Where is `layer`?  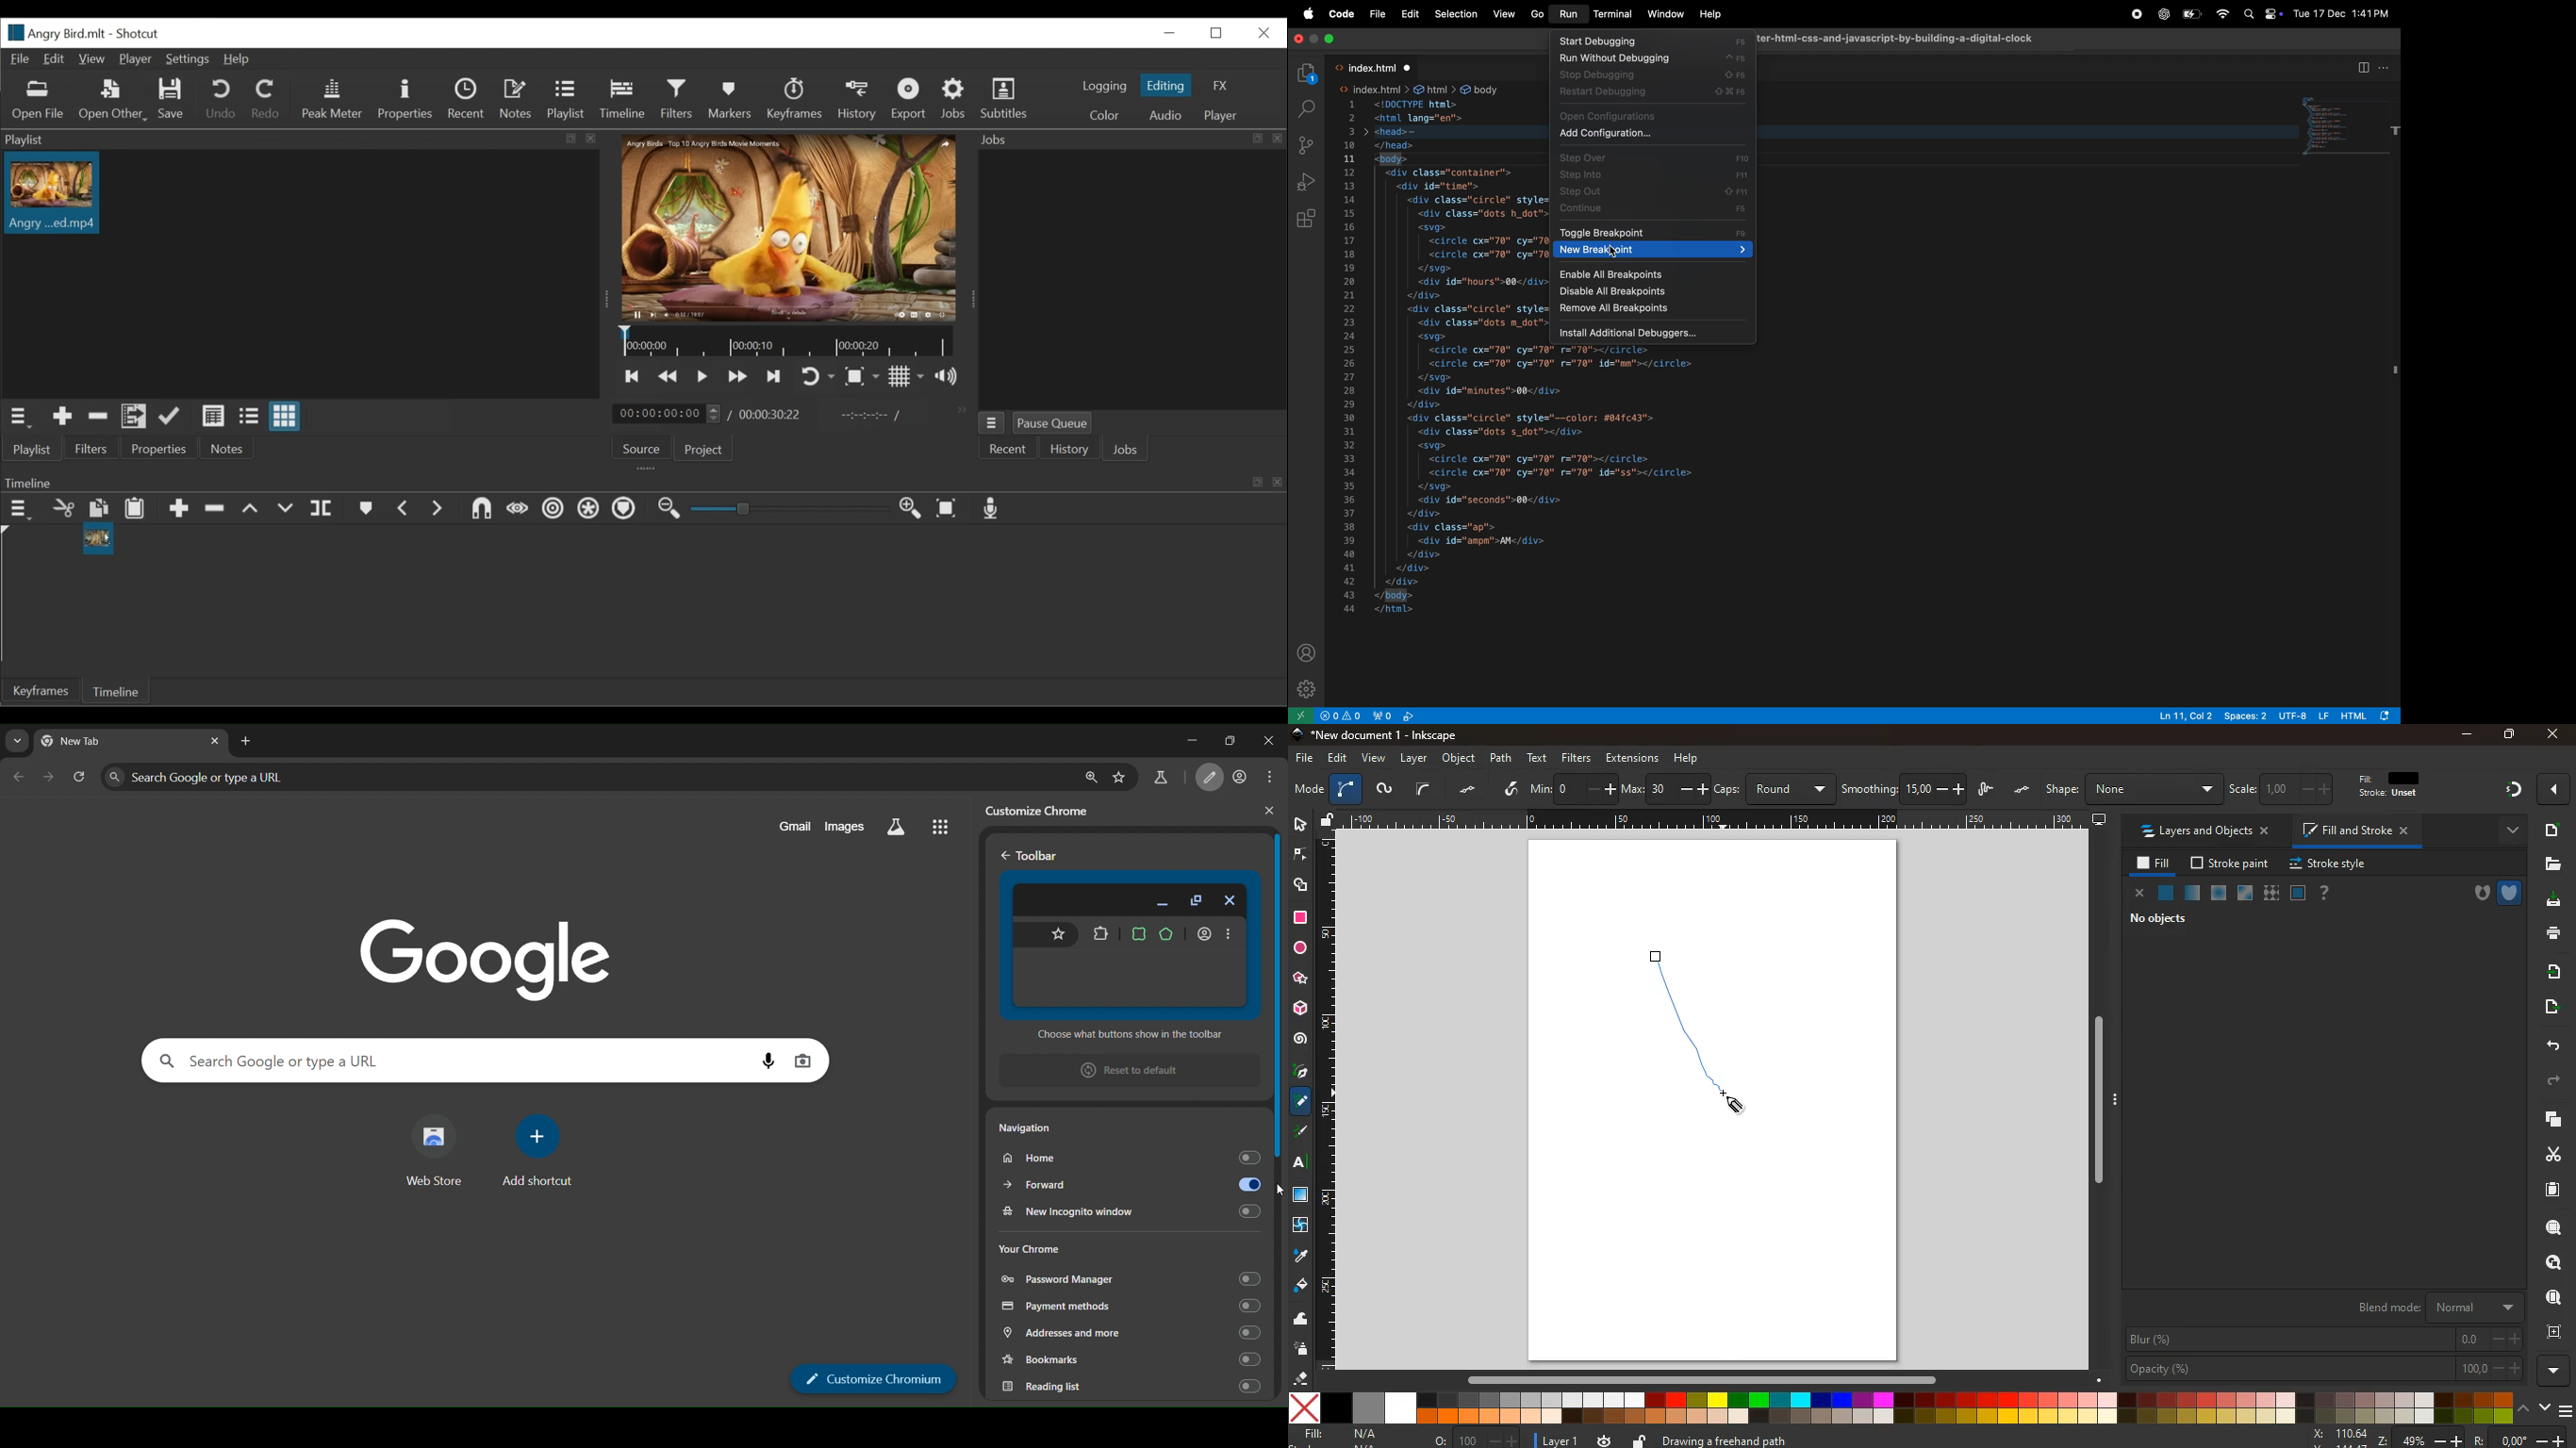
layer is located at coordinates (1416, 759).